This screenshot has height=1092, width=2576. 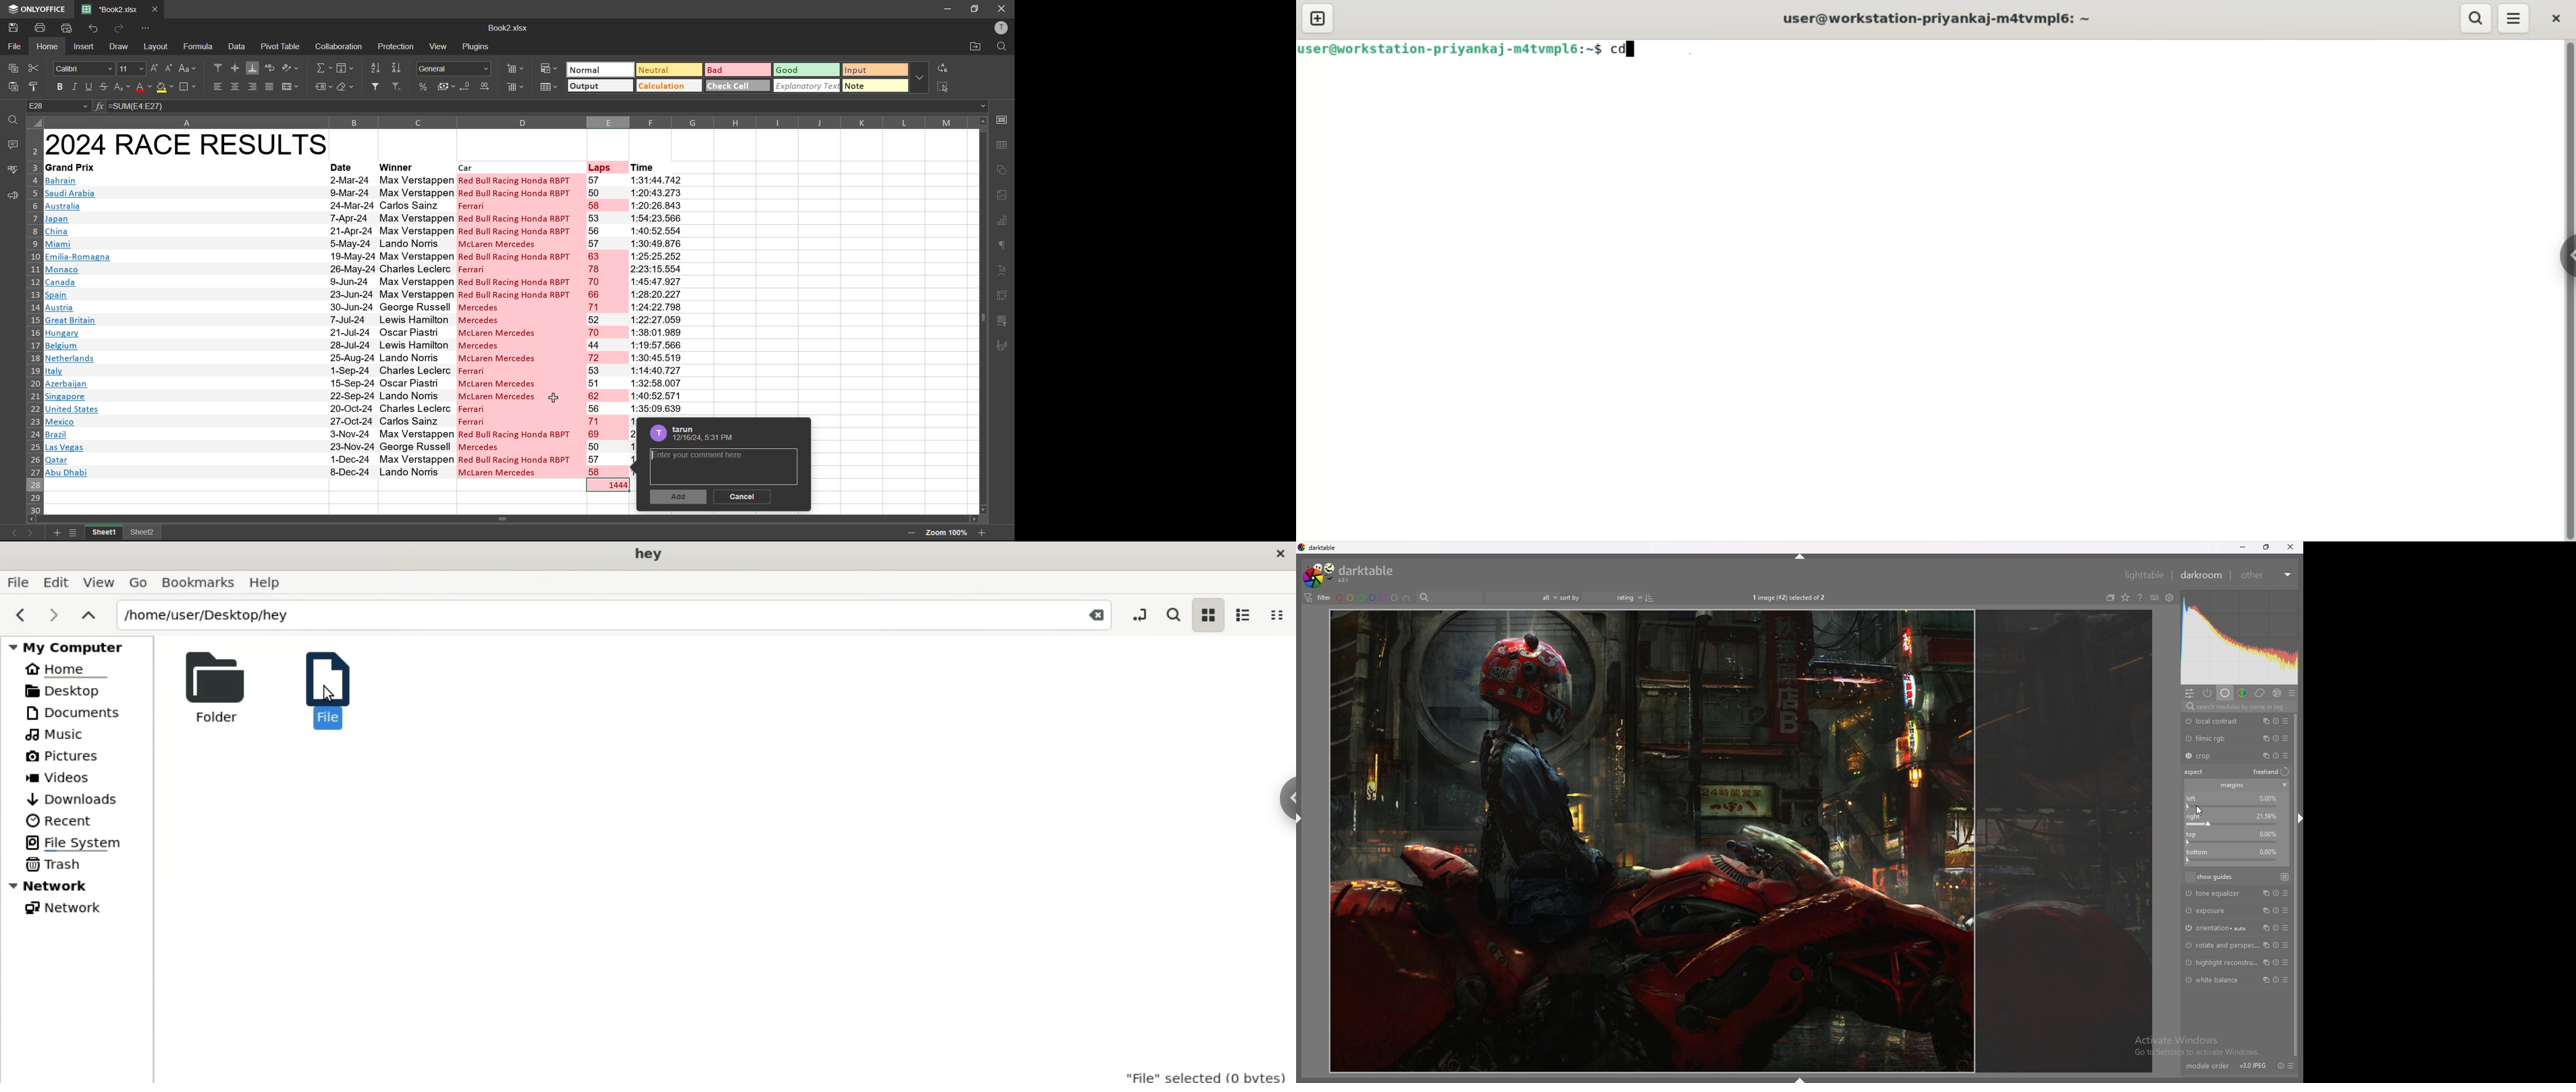 I want to click on filter, so click(x=1317, y=598).